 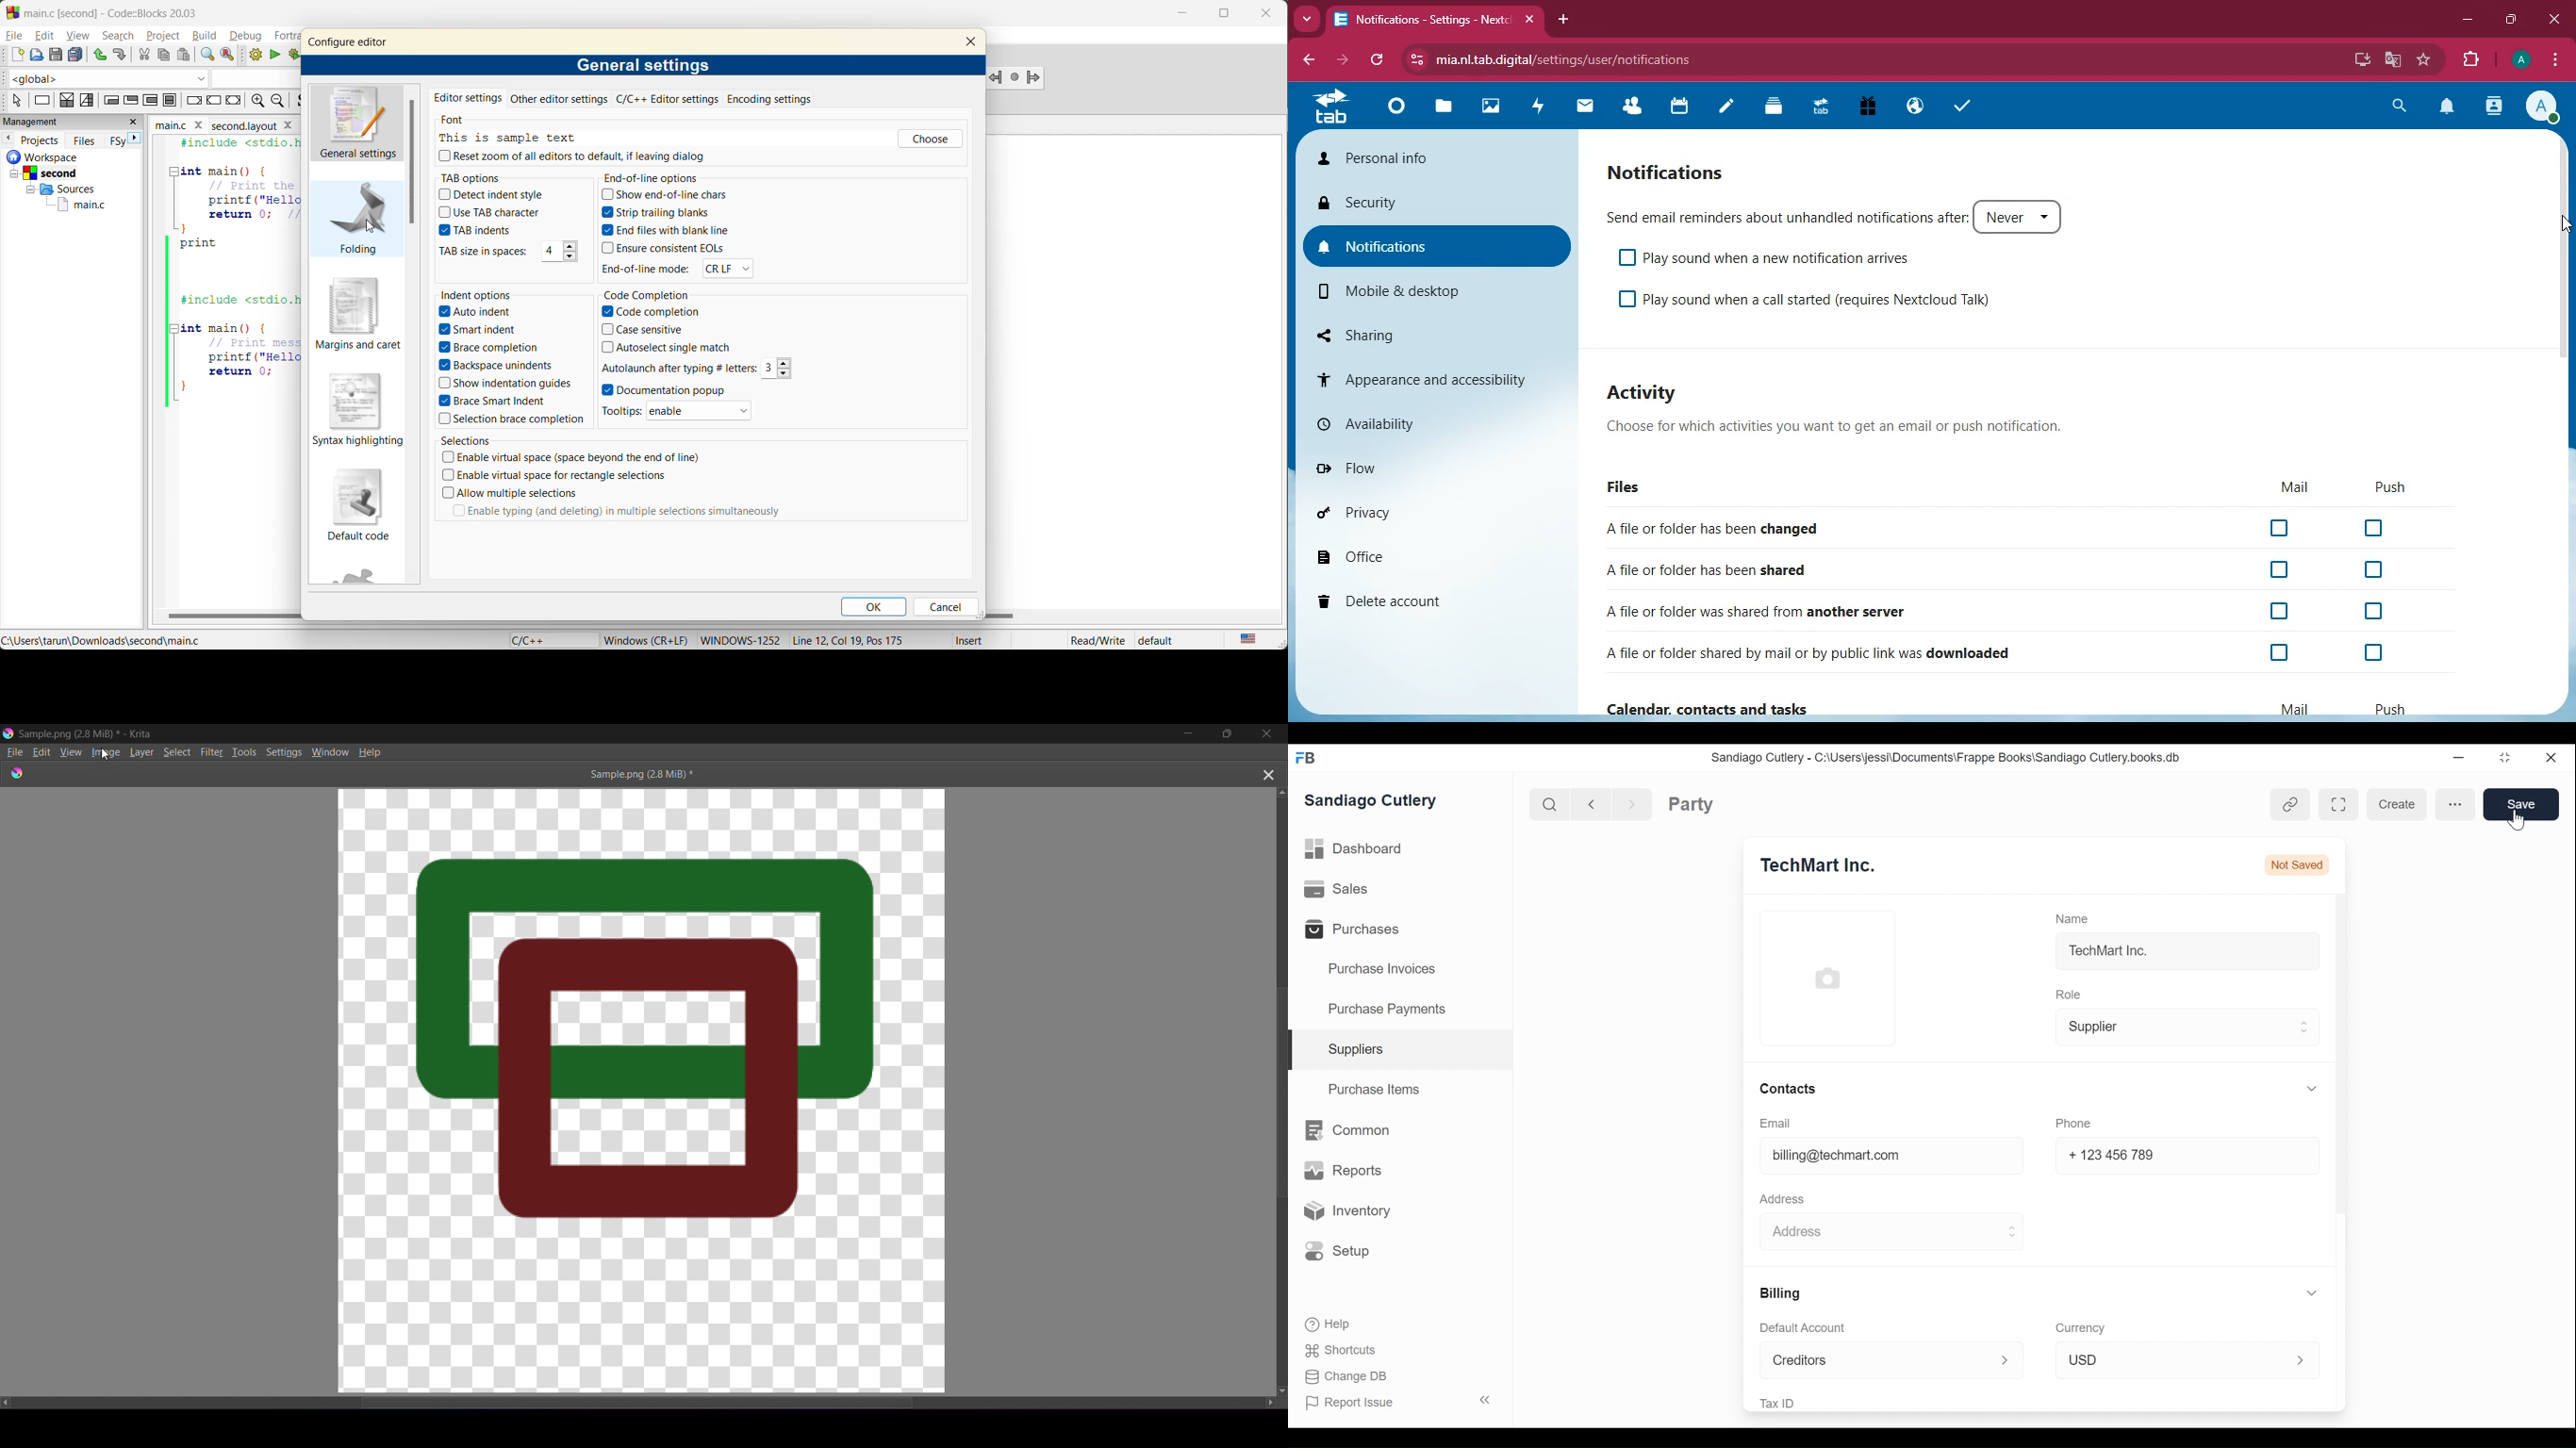 I want to click on configure editor, so click(x=355, y=42).